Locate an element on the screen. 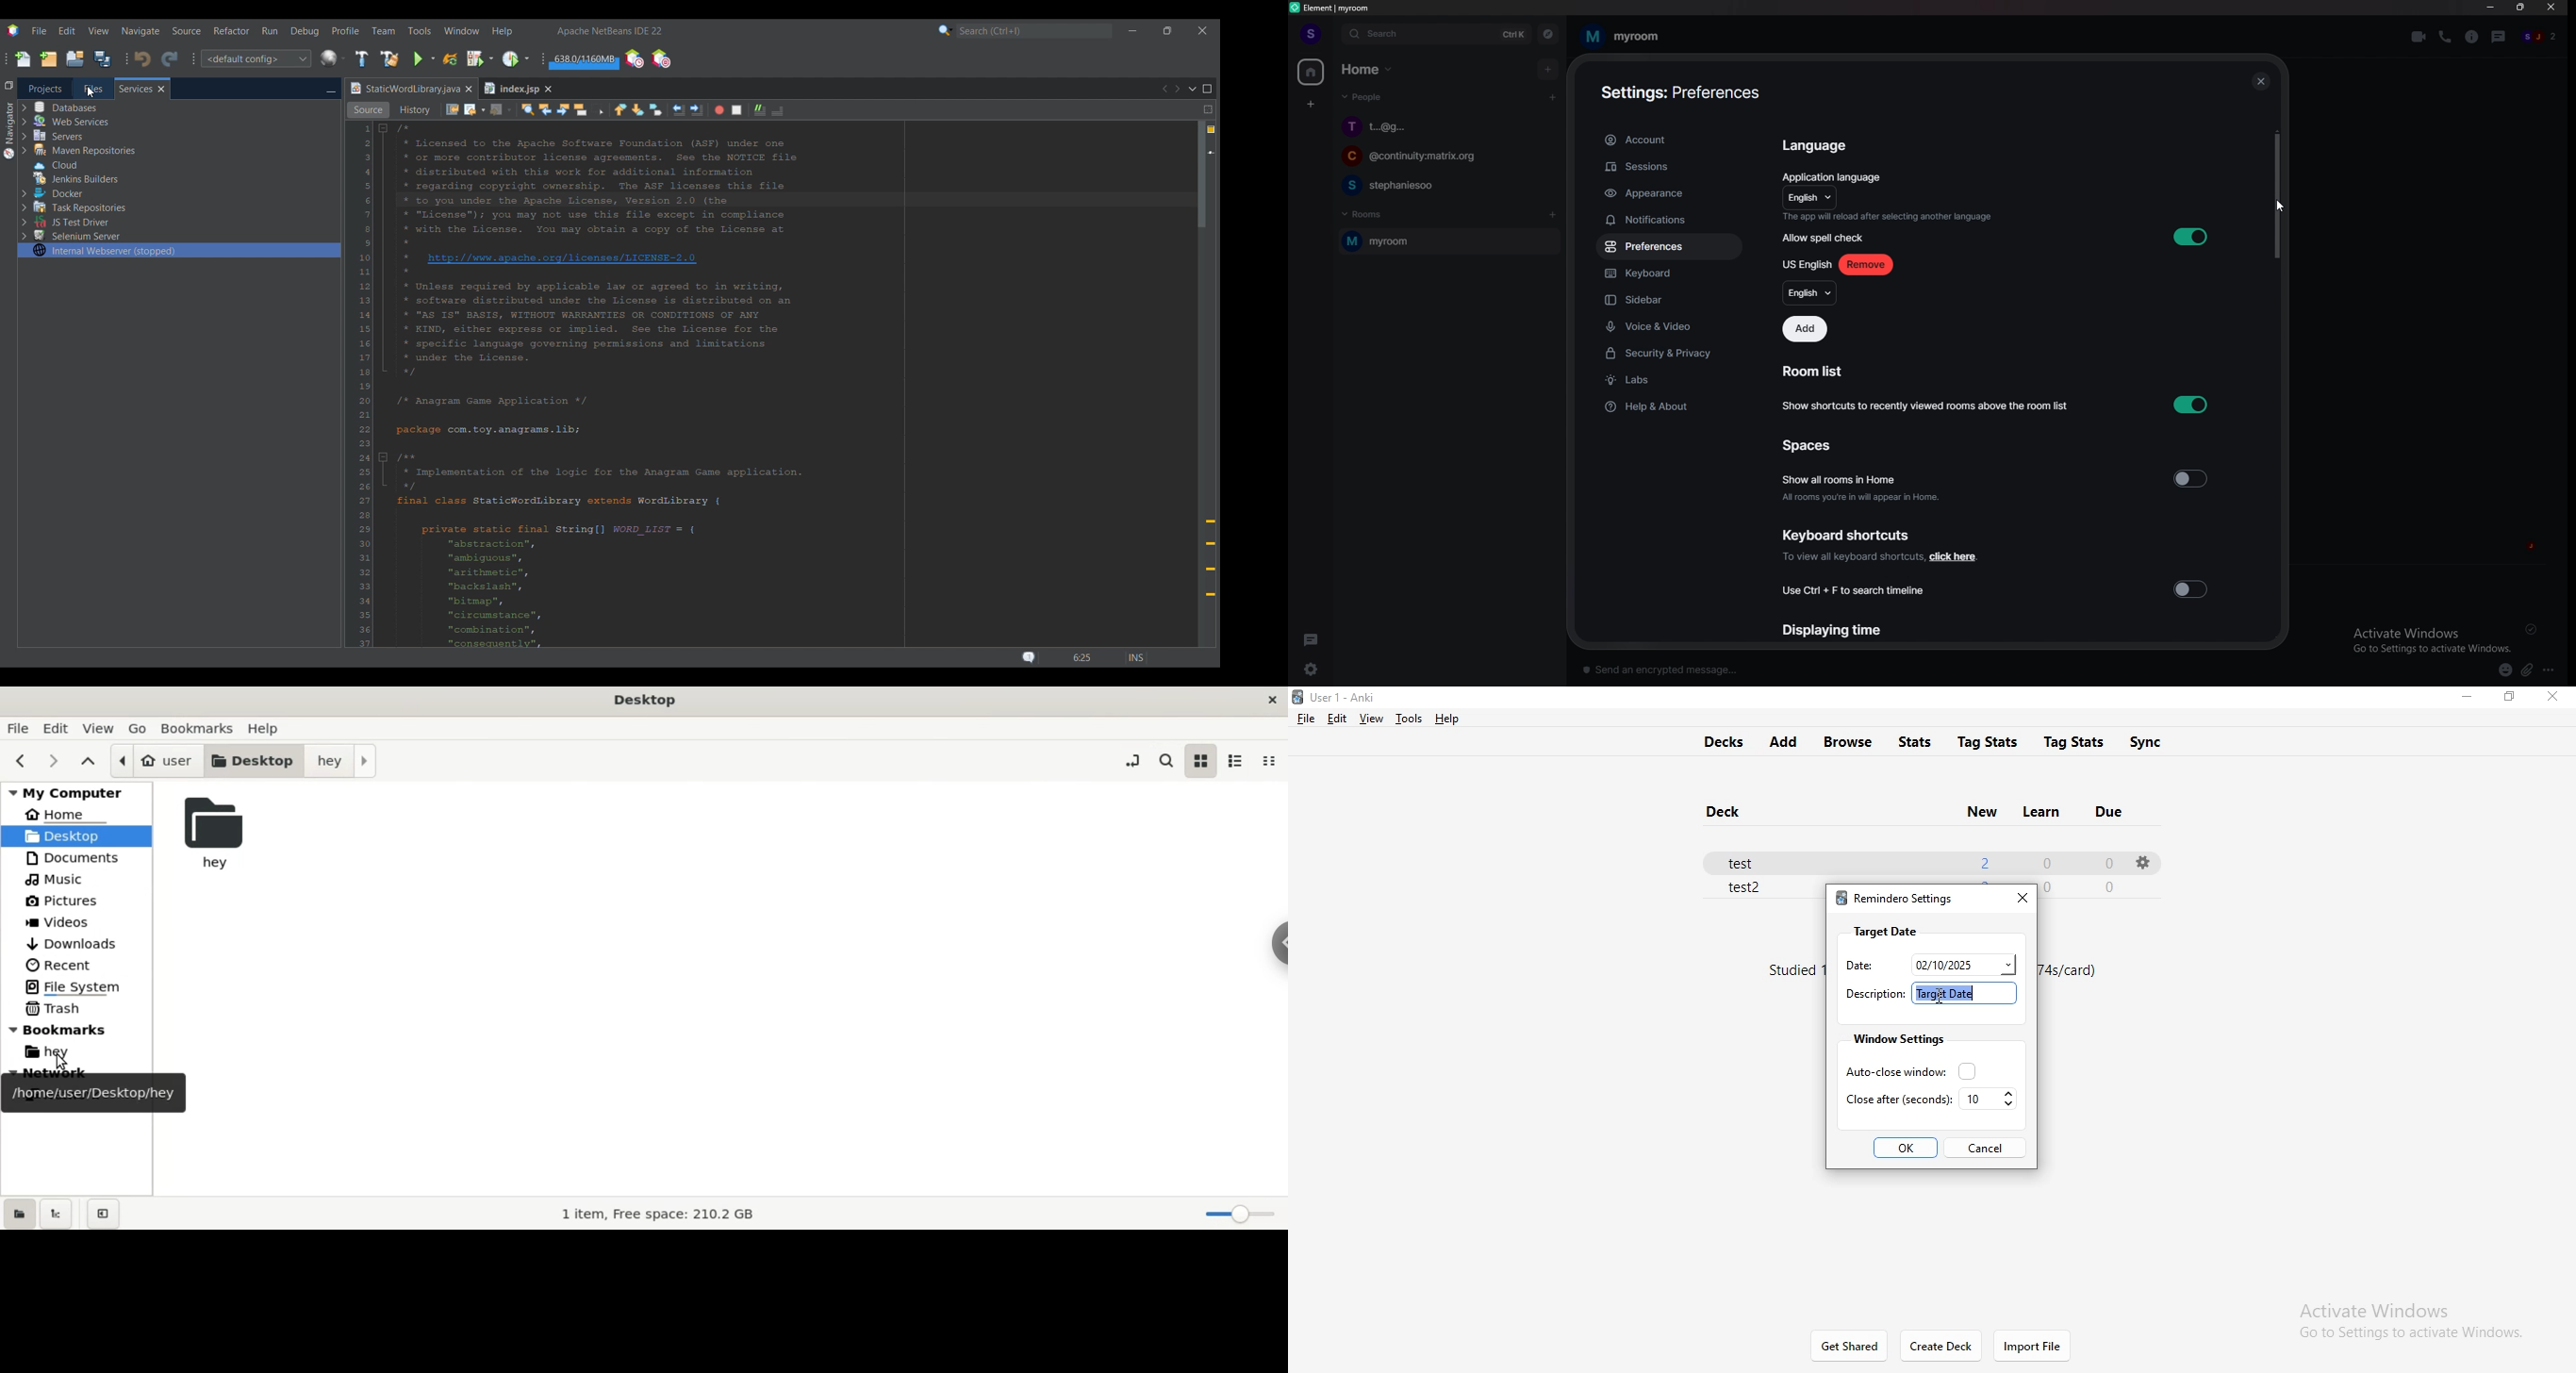  edit is located at coordinates (1335, 718).